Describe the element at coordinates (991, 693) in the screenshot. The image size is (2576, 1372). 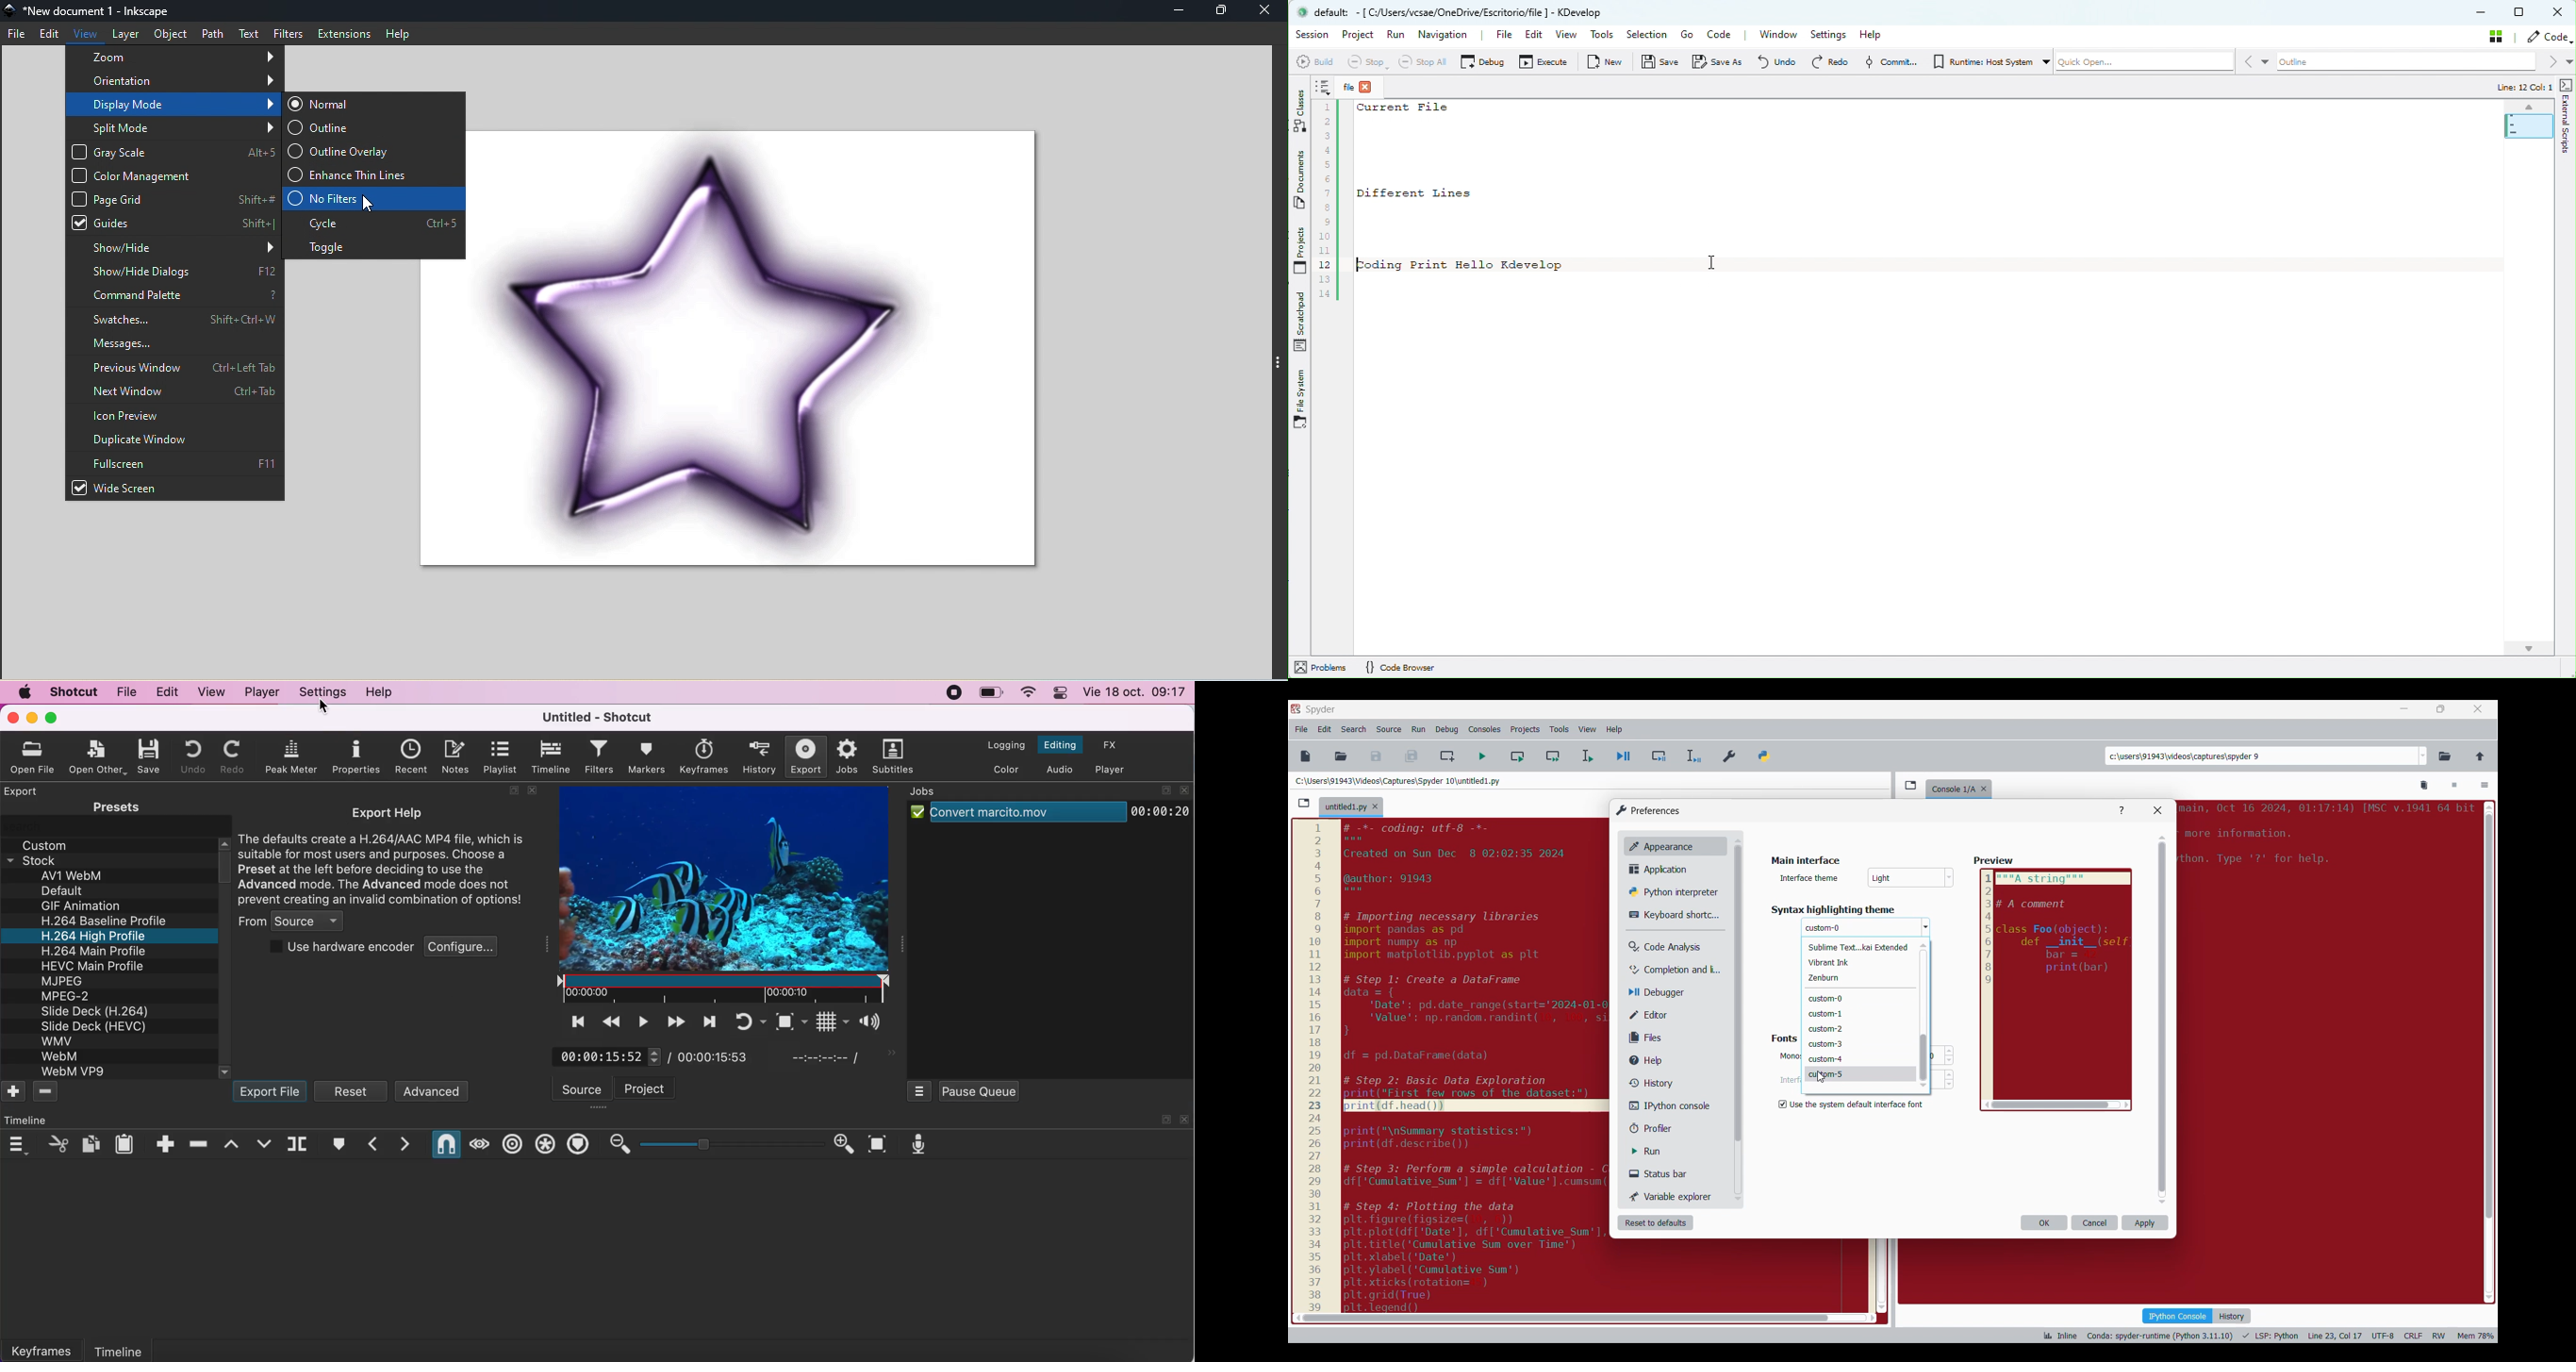
I see `battery` at that location.